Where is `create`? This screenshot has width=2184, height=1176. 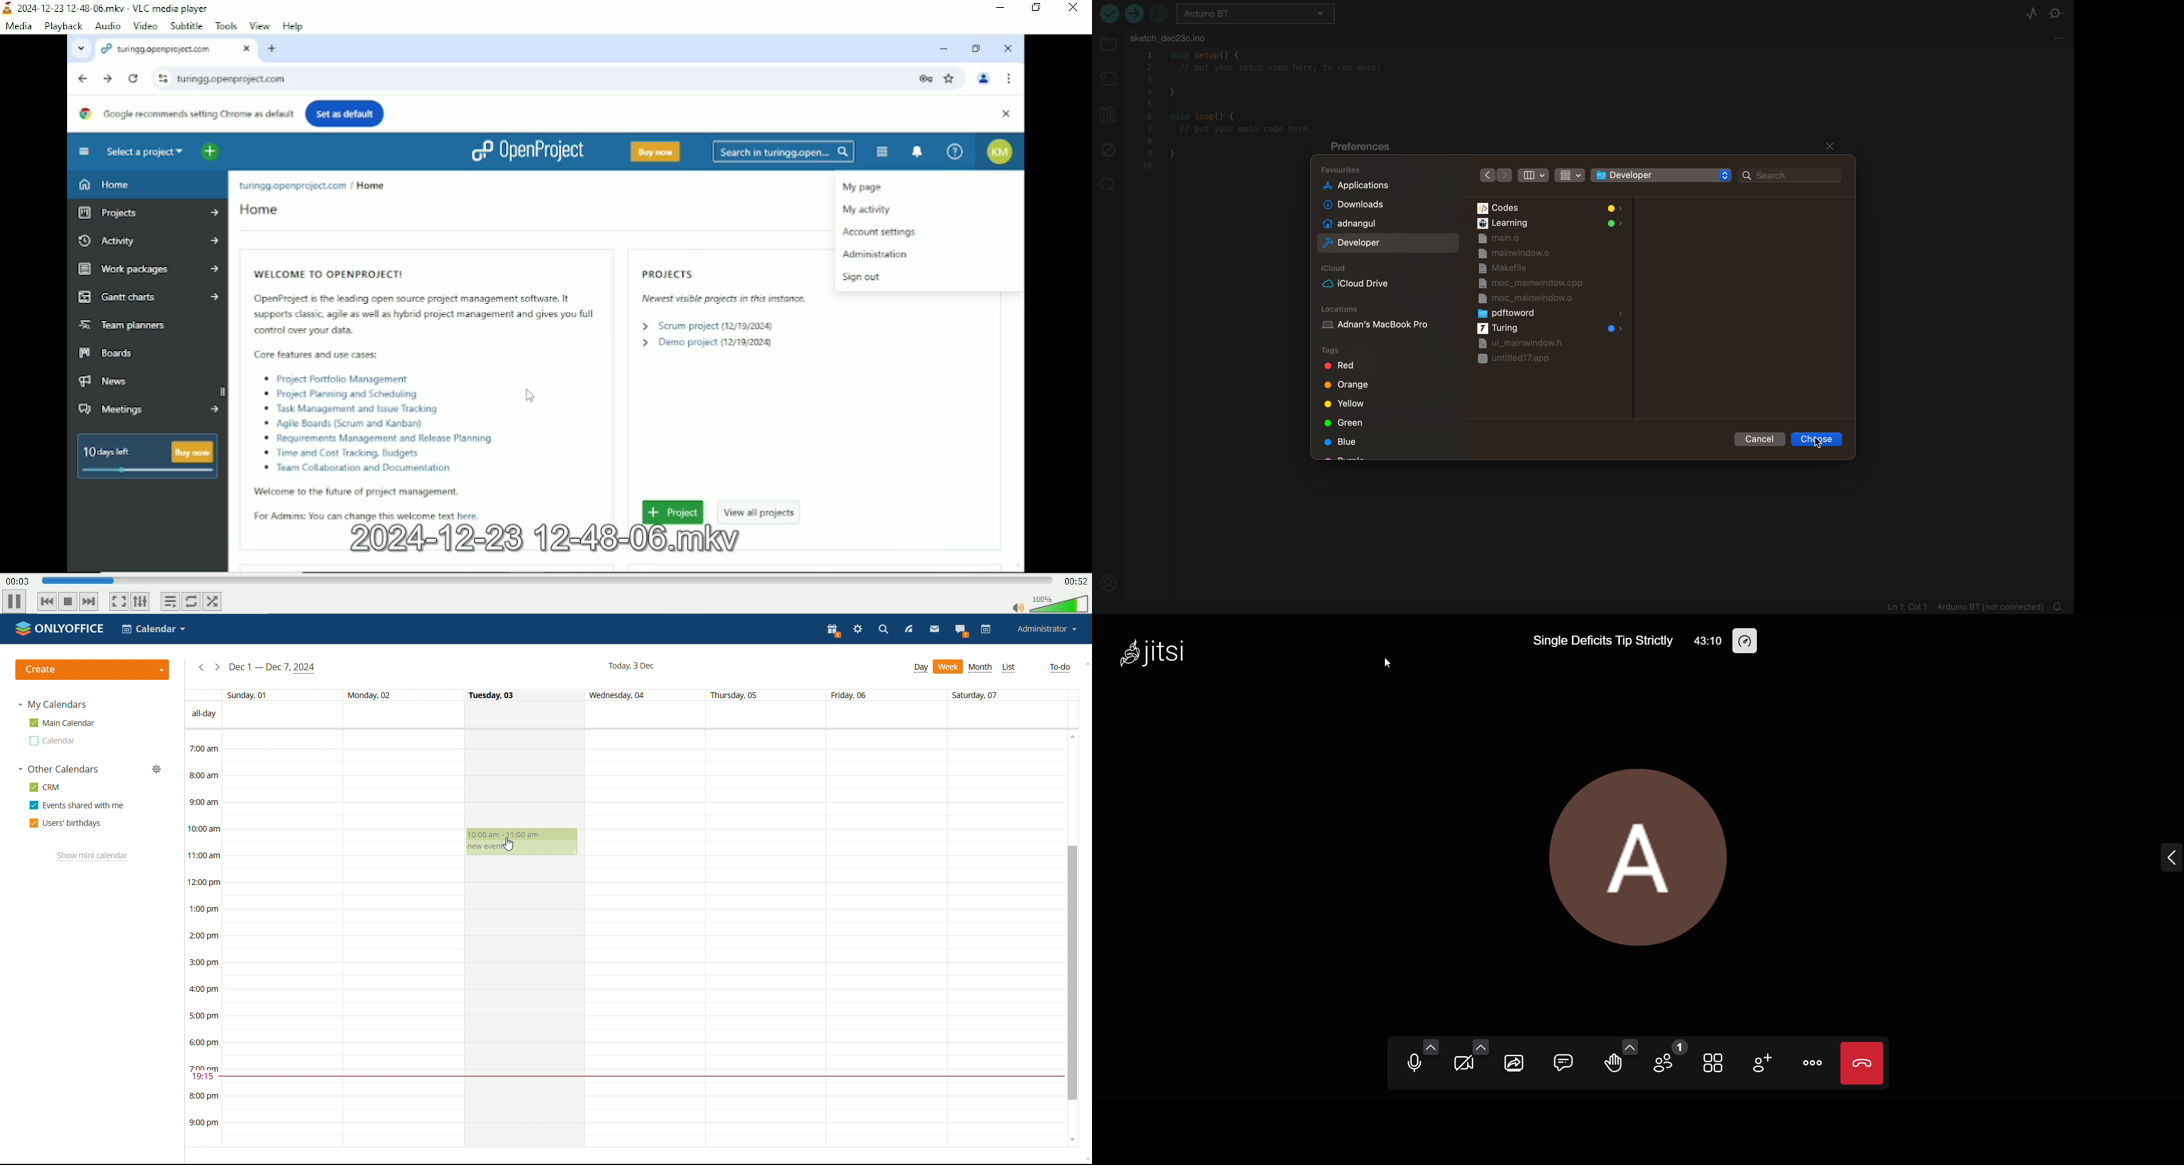 create is located at coordinates (93, 670).